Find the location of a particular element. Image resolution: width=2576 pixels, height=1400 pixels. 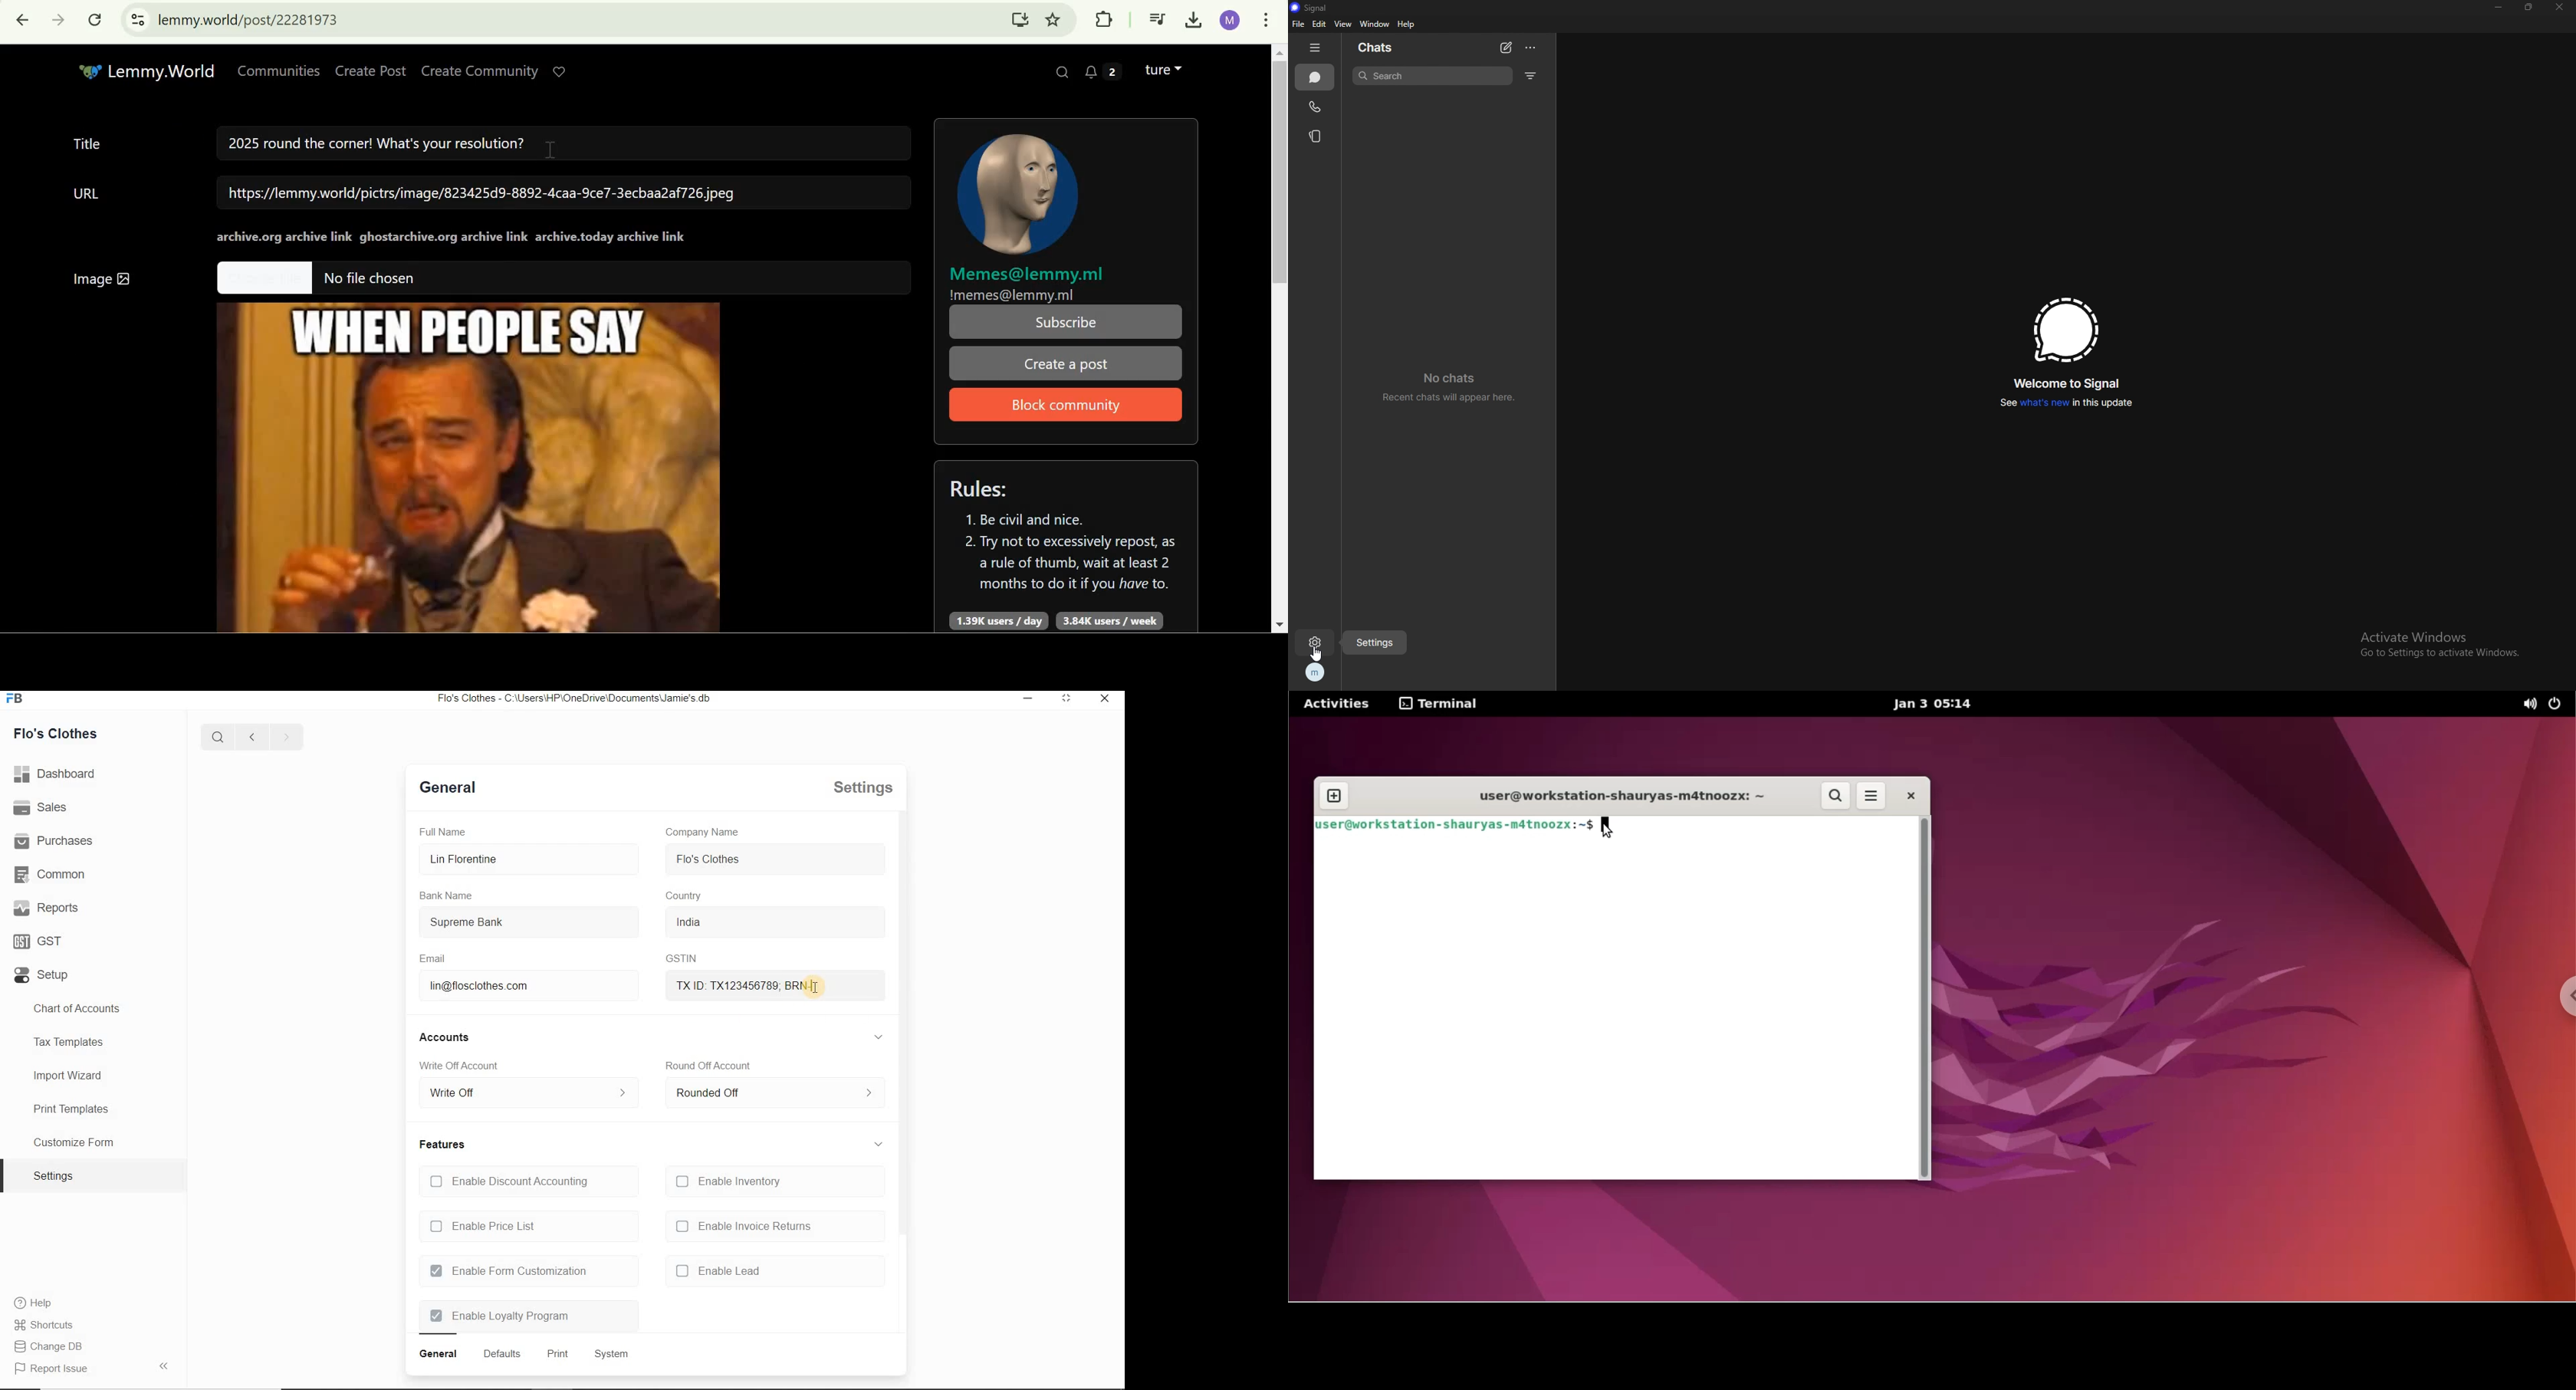

rounded off is located at coordinates (772, 1096).